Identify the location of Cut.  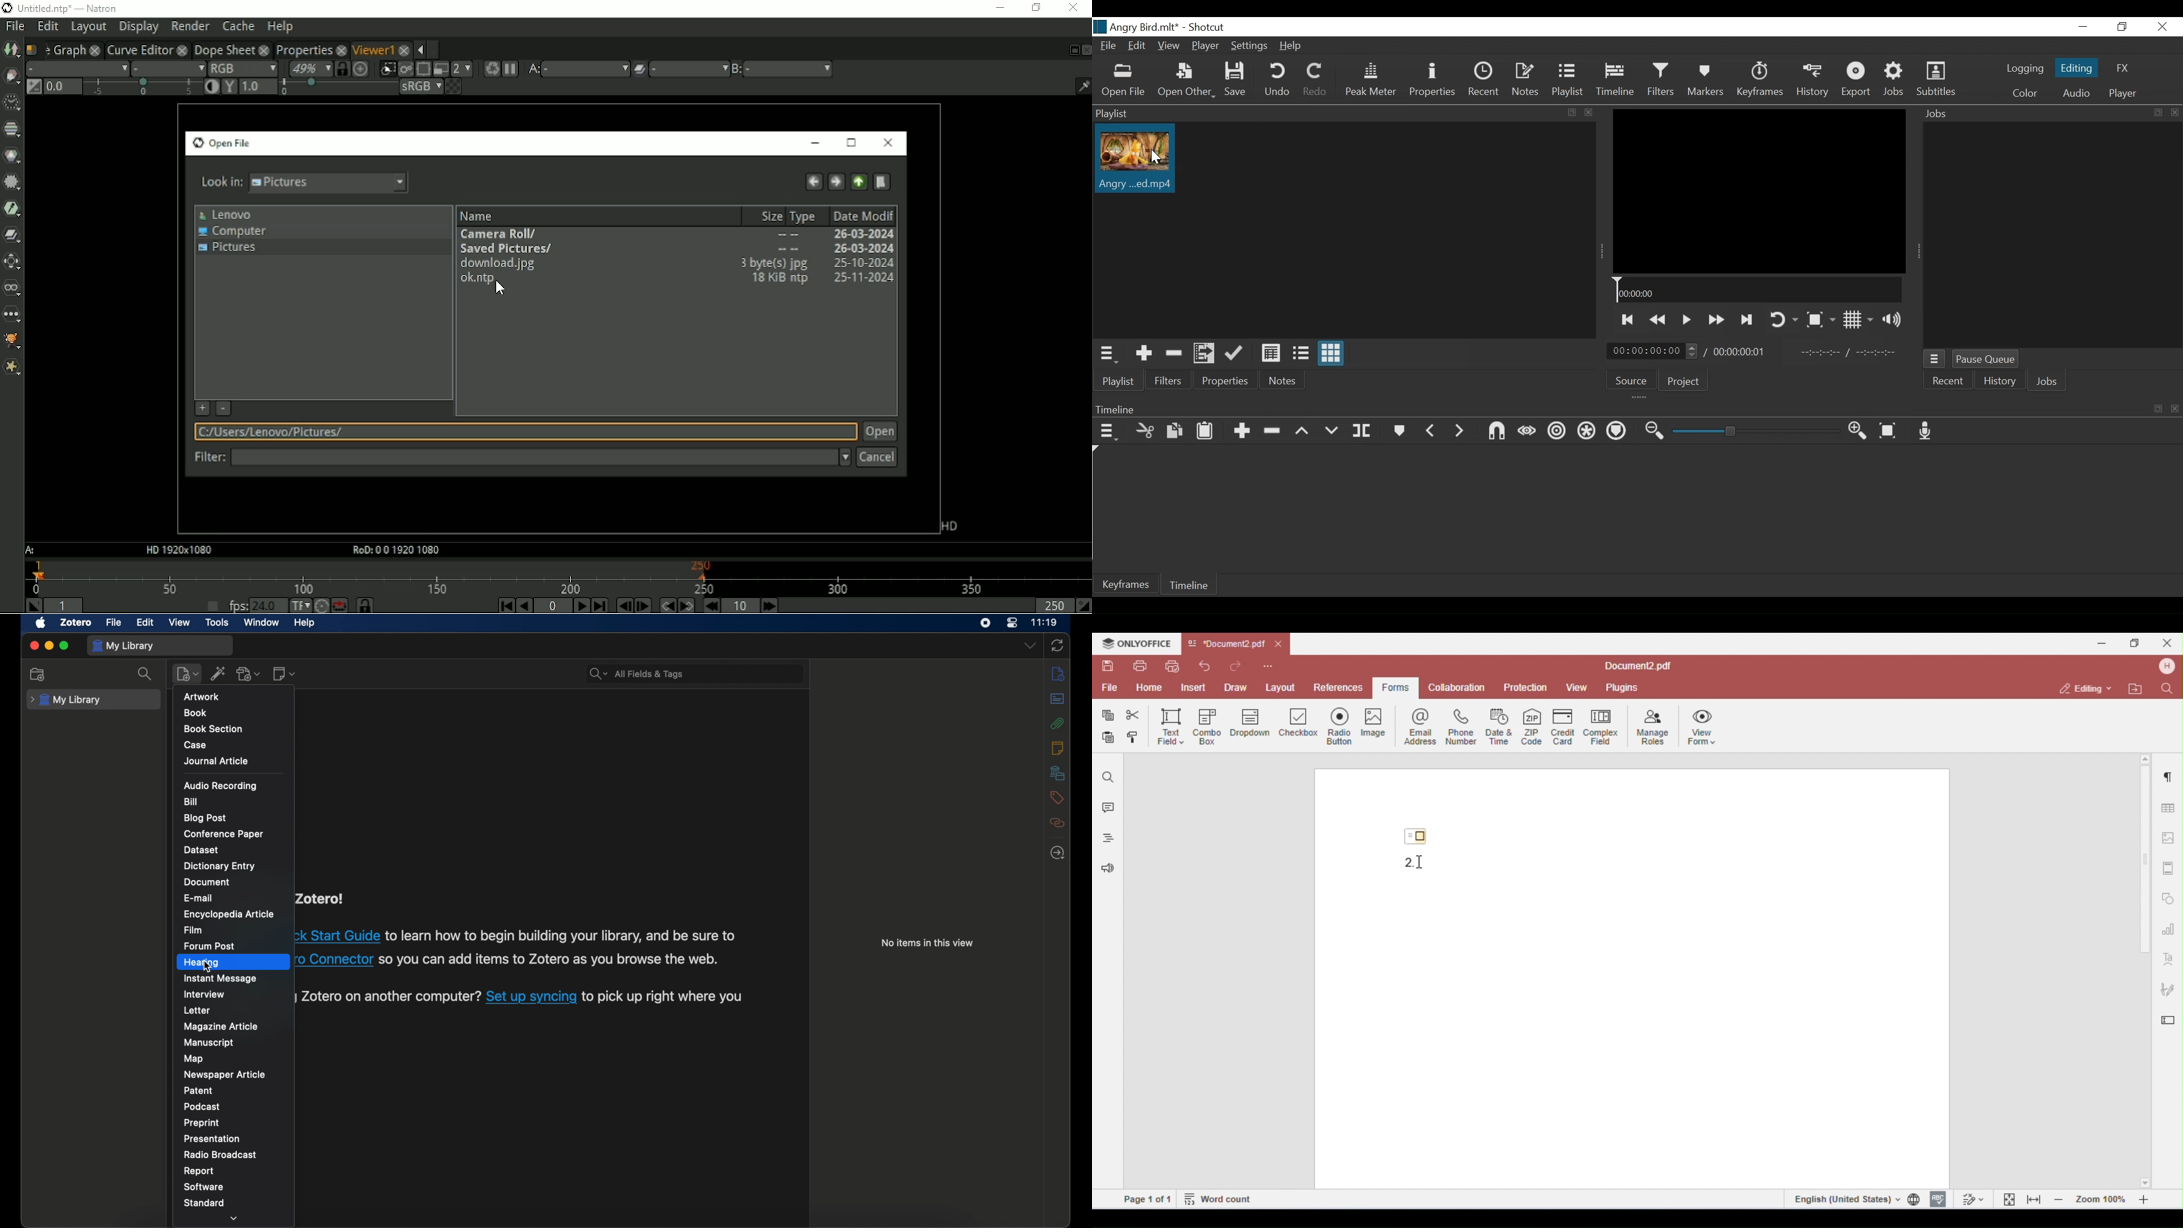
(1145, 431).